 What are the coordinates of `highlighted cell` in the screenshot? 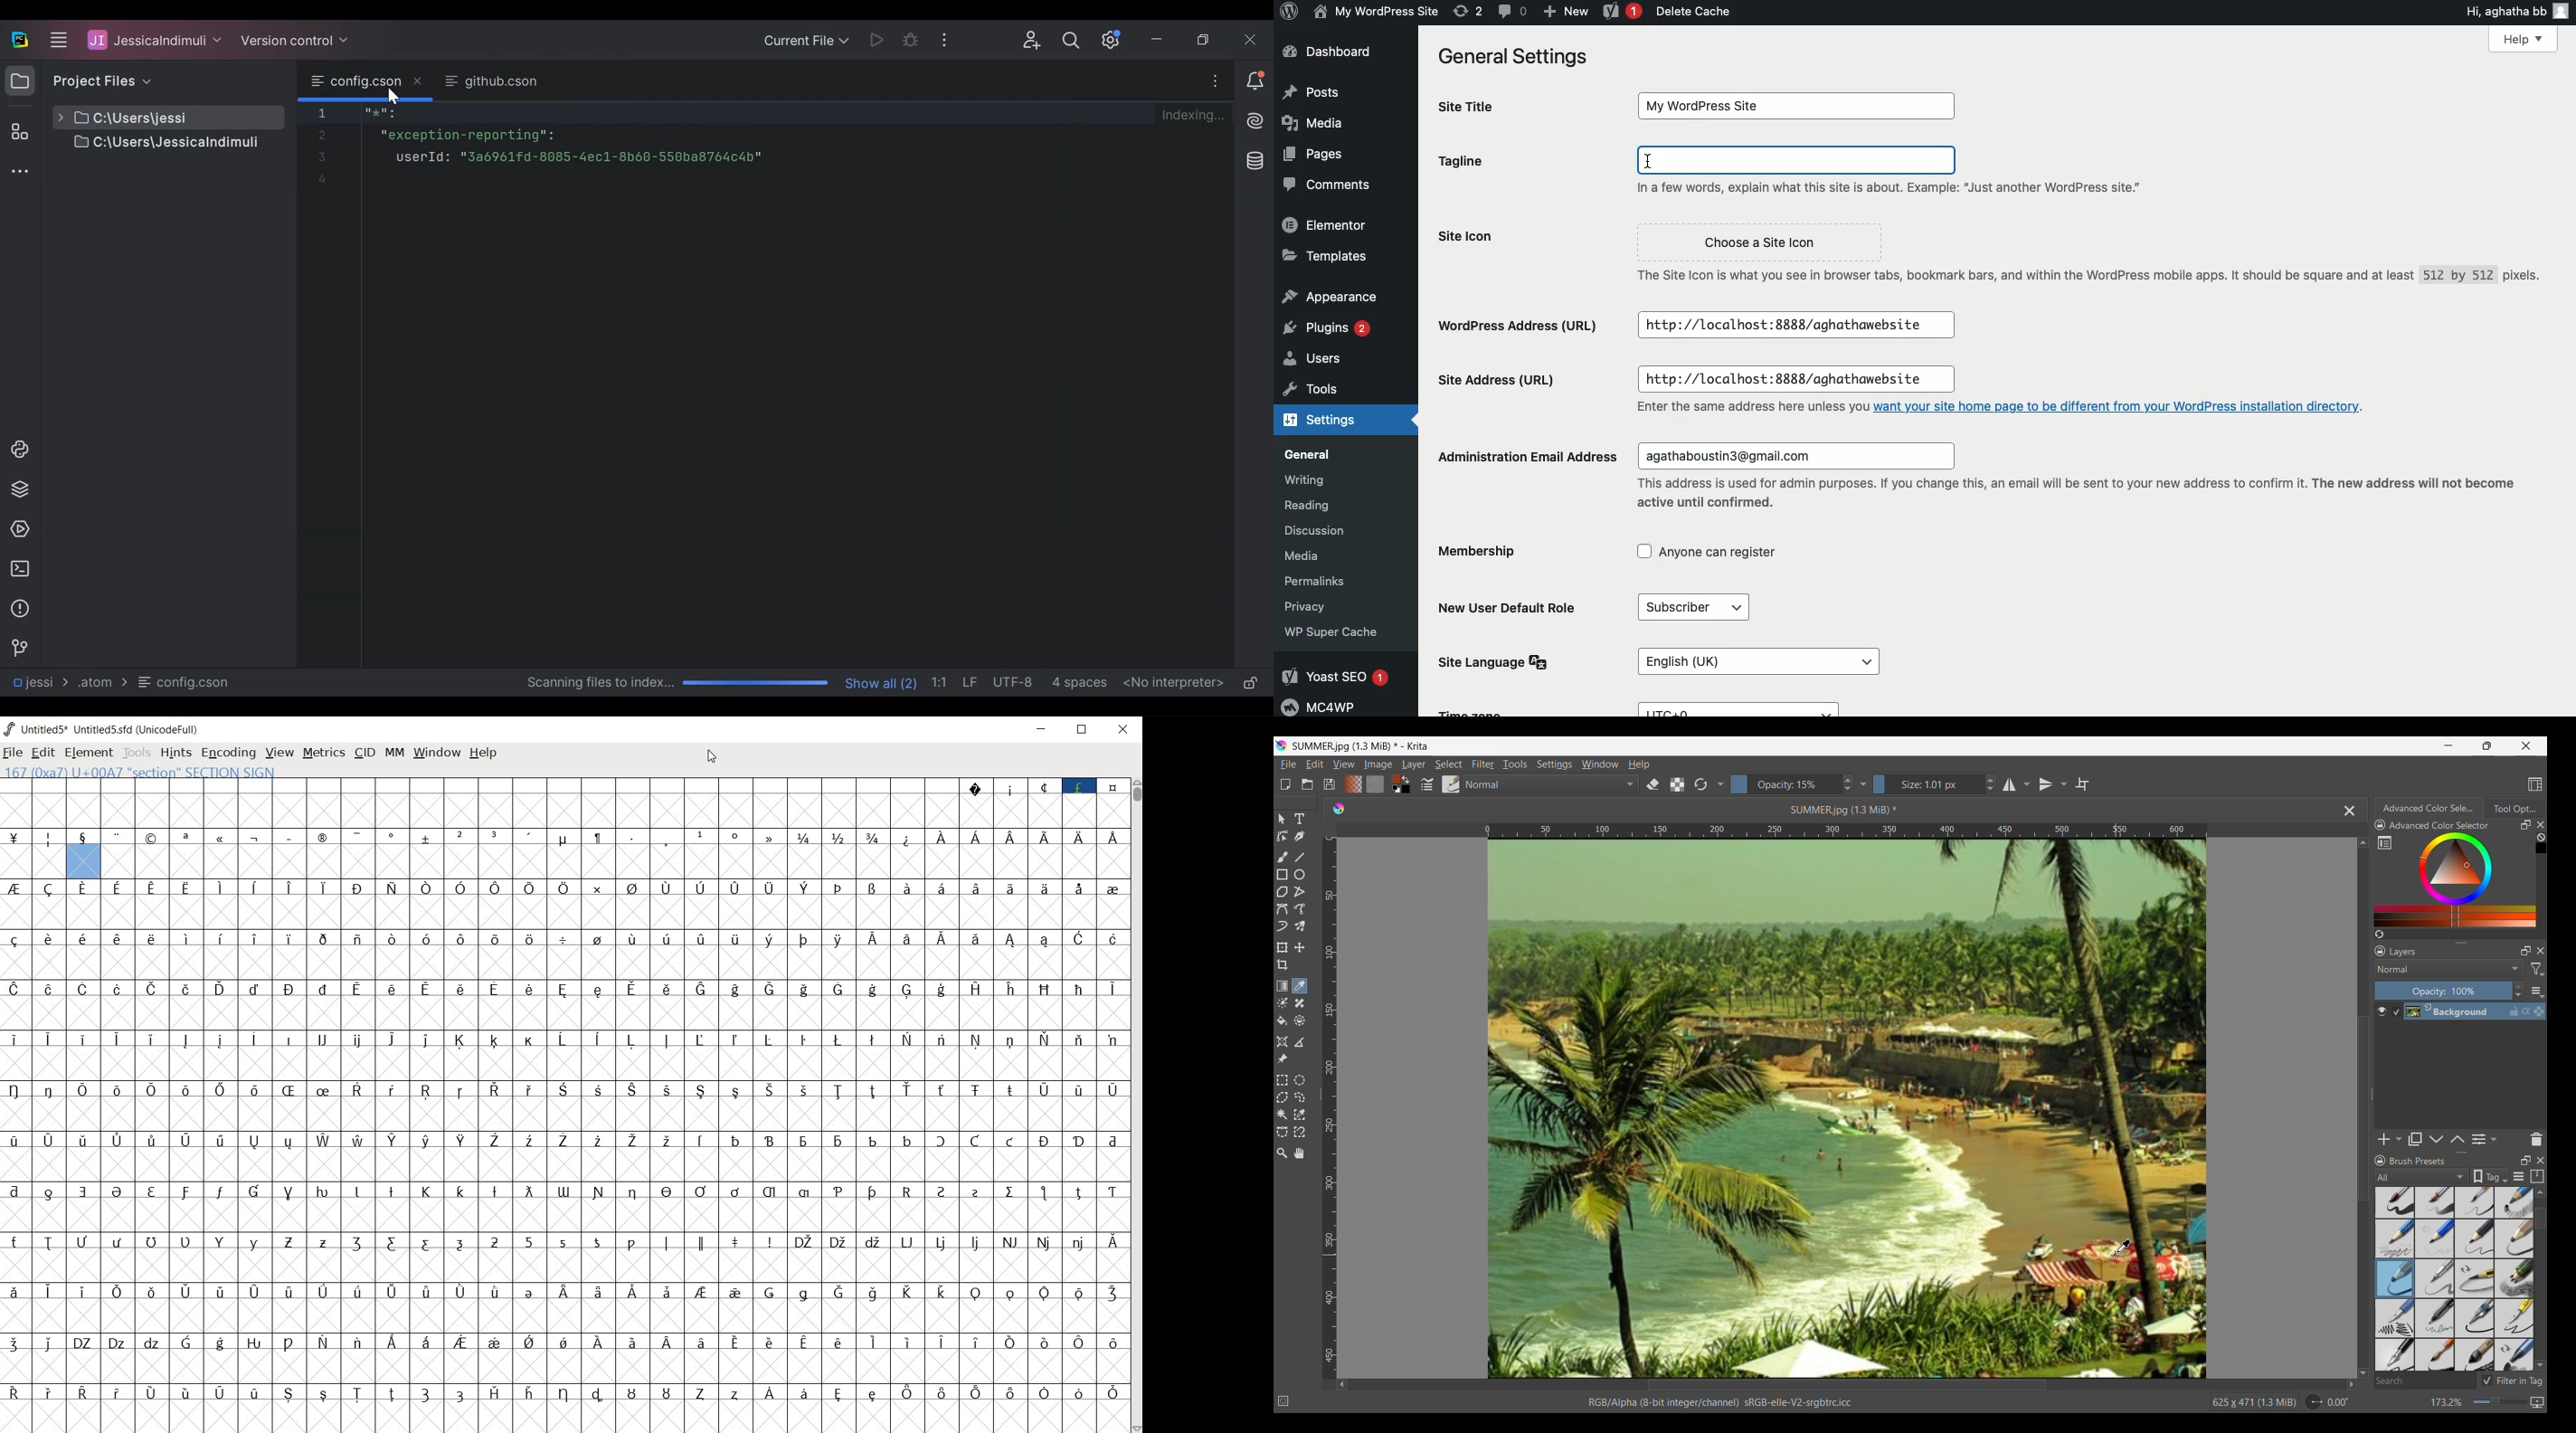 It's located at (83, 862).